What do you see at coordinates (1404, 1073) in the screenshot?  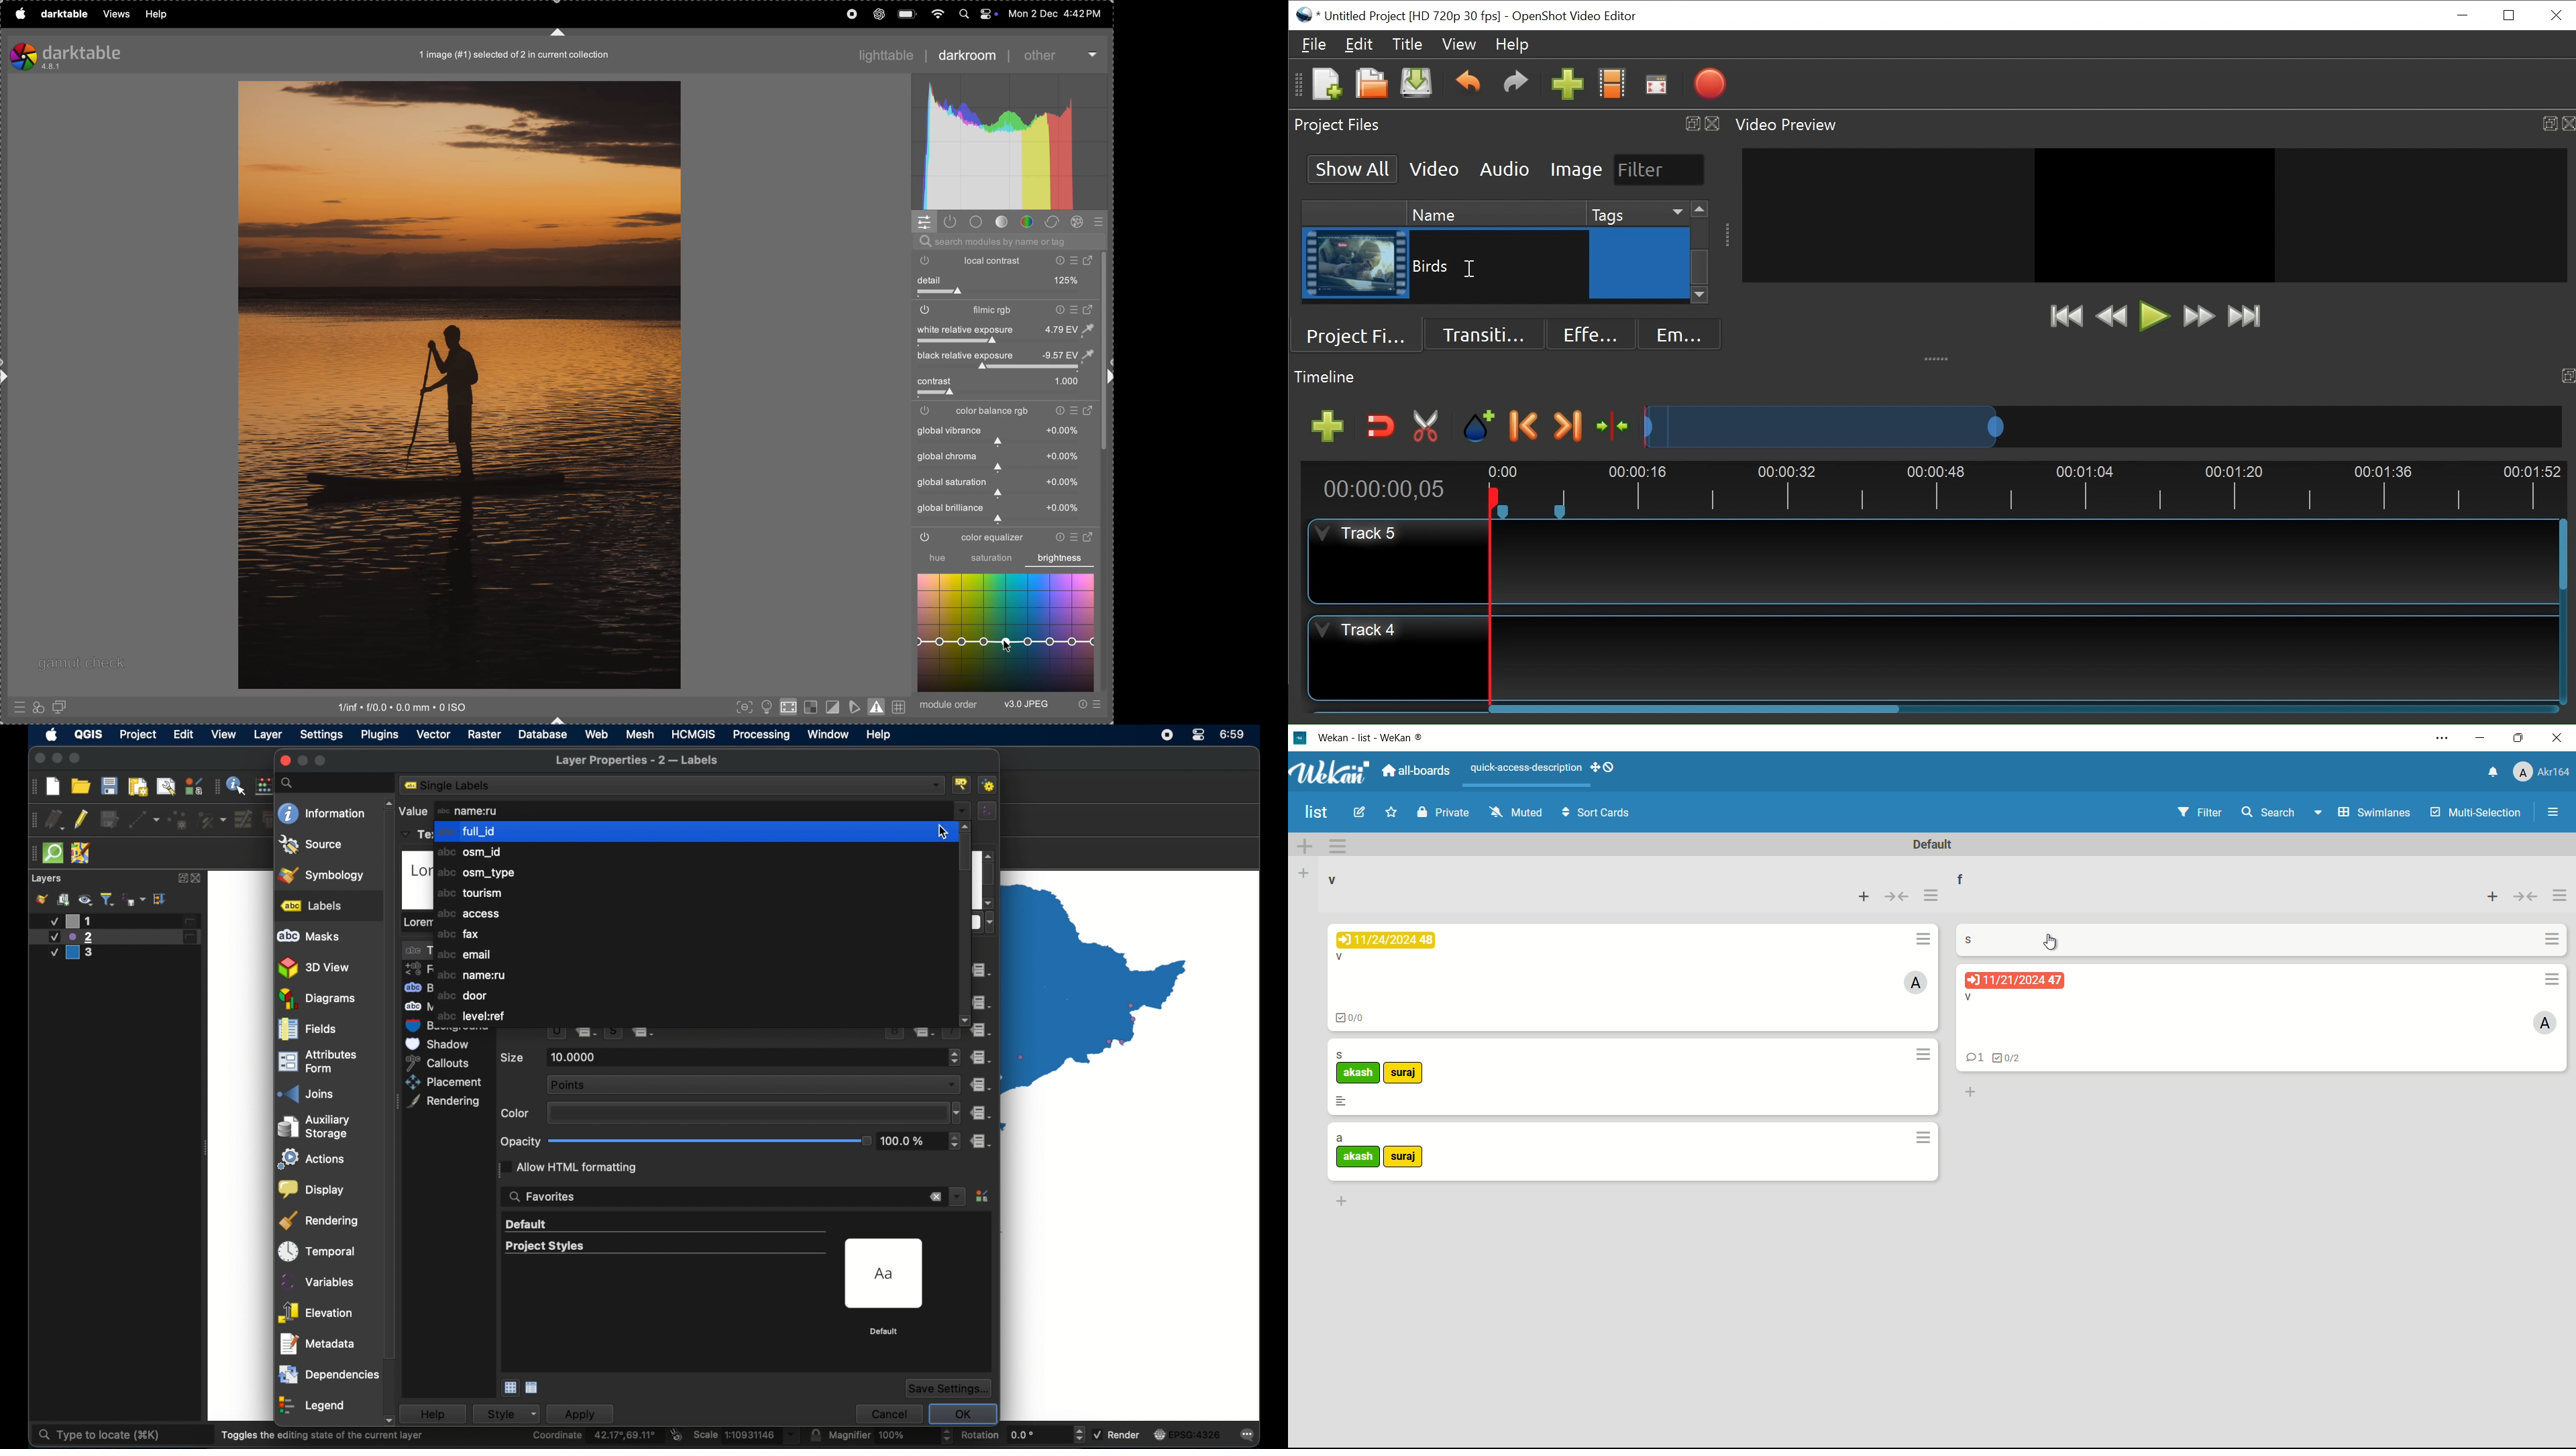 I see `label-2` at bounding box center [1404, 1073].